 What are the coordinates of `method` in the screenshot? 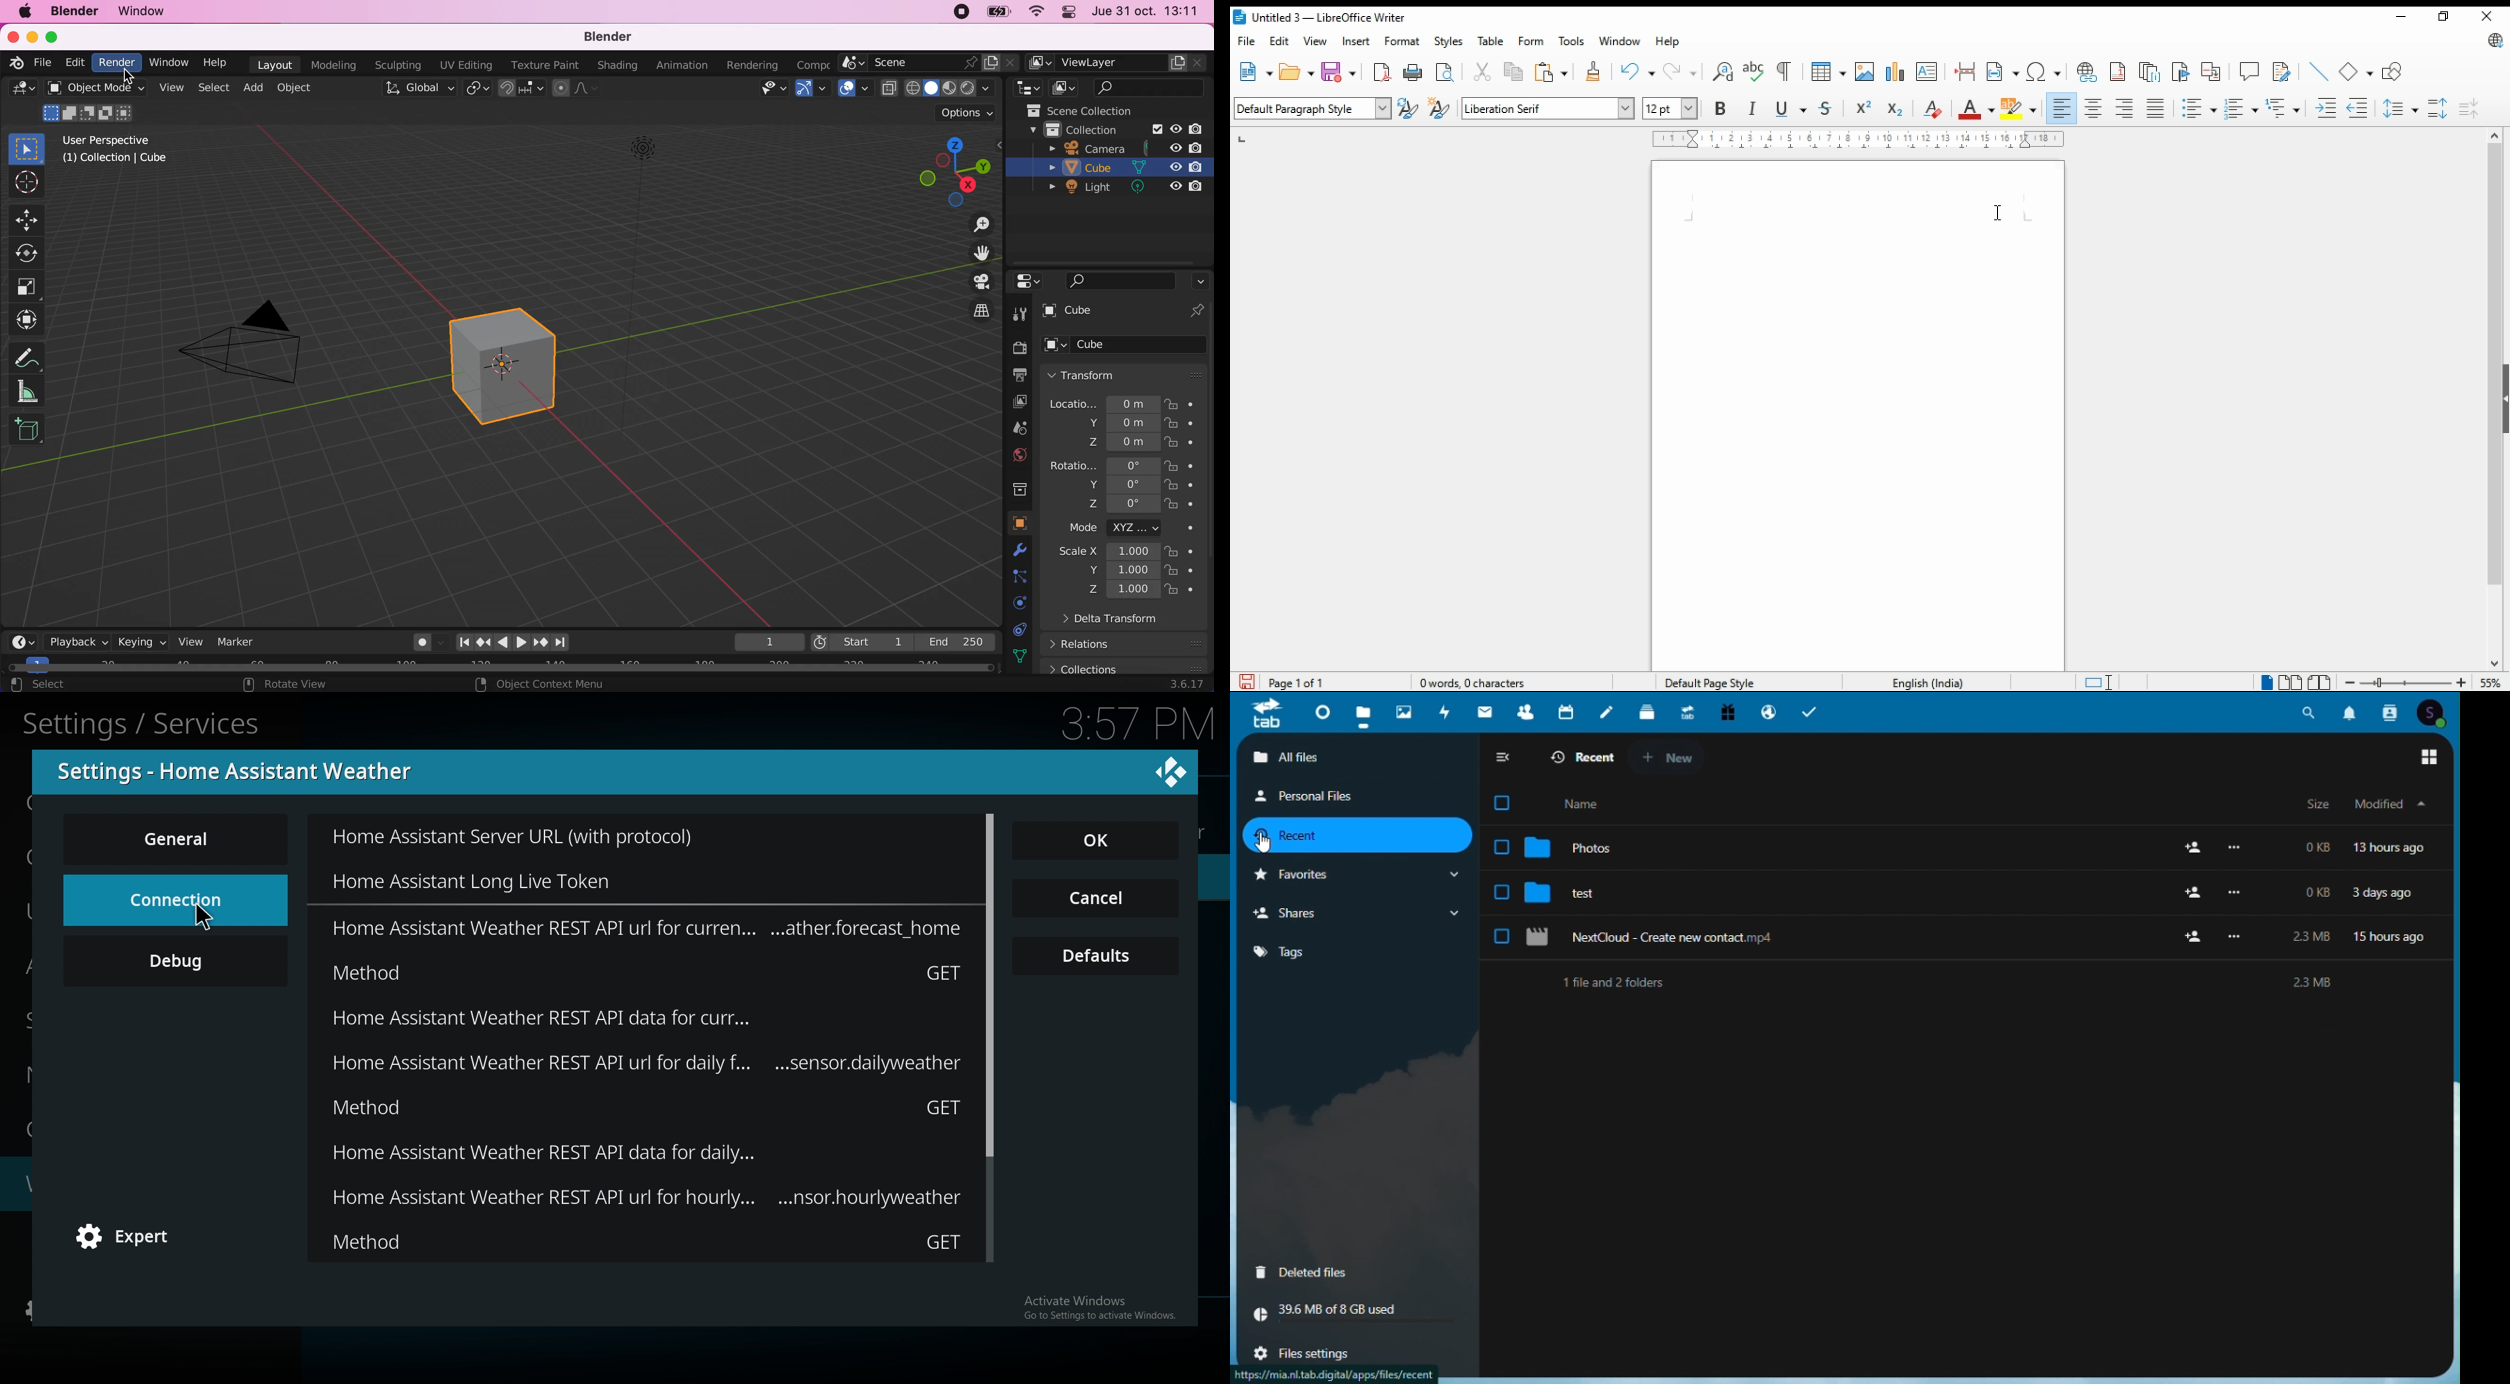 It's located at (650, 972).